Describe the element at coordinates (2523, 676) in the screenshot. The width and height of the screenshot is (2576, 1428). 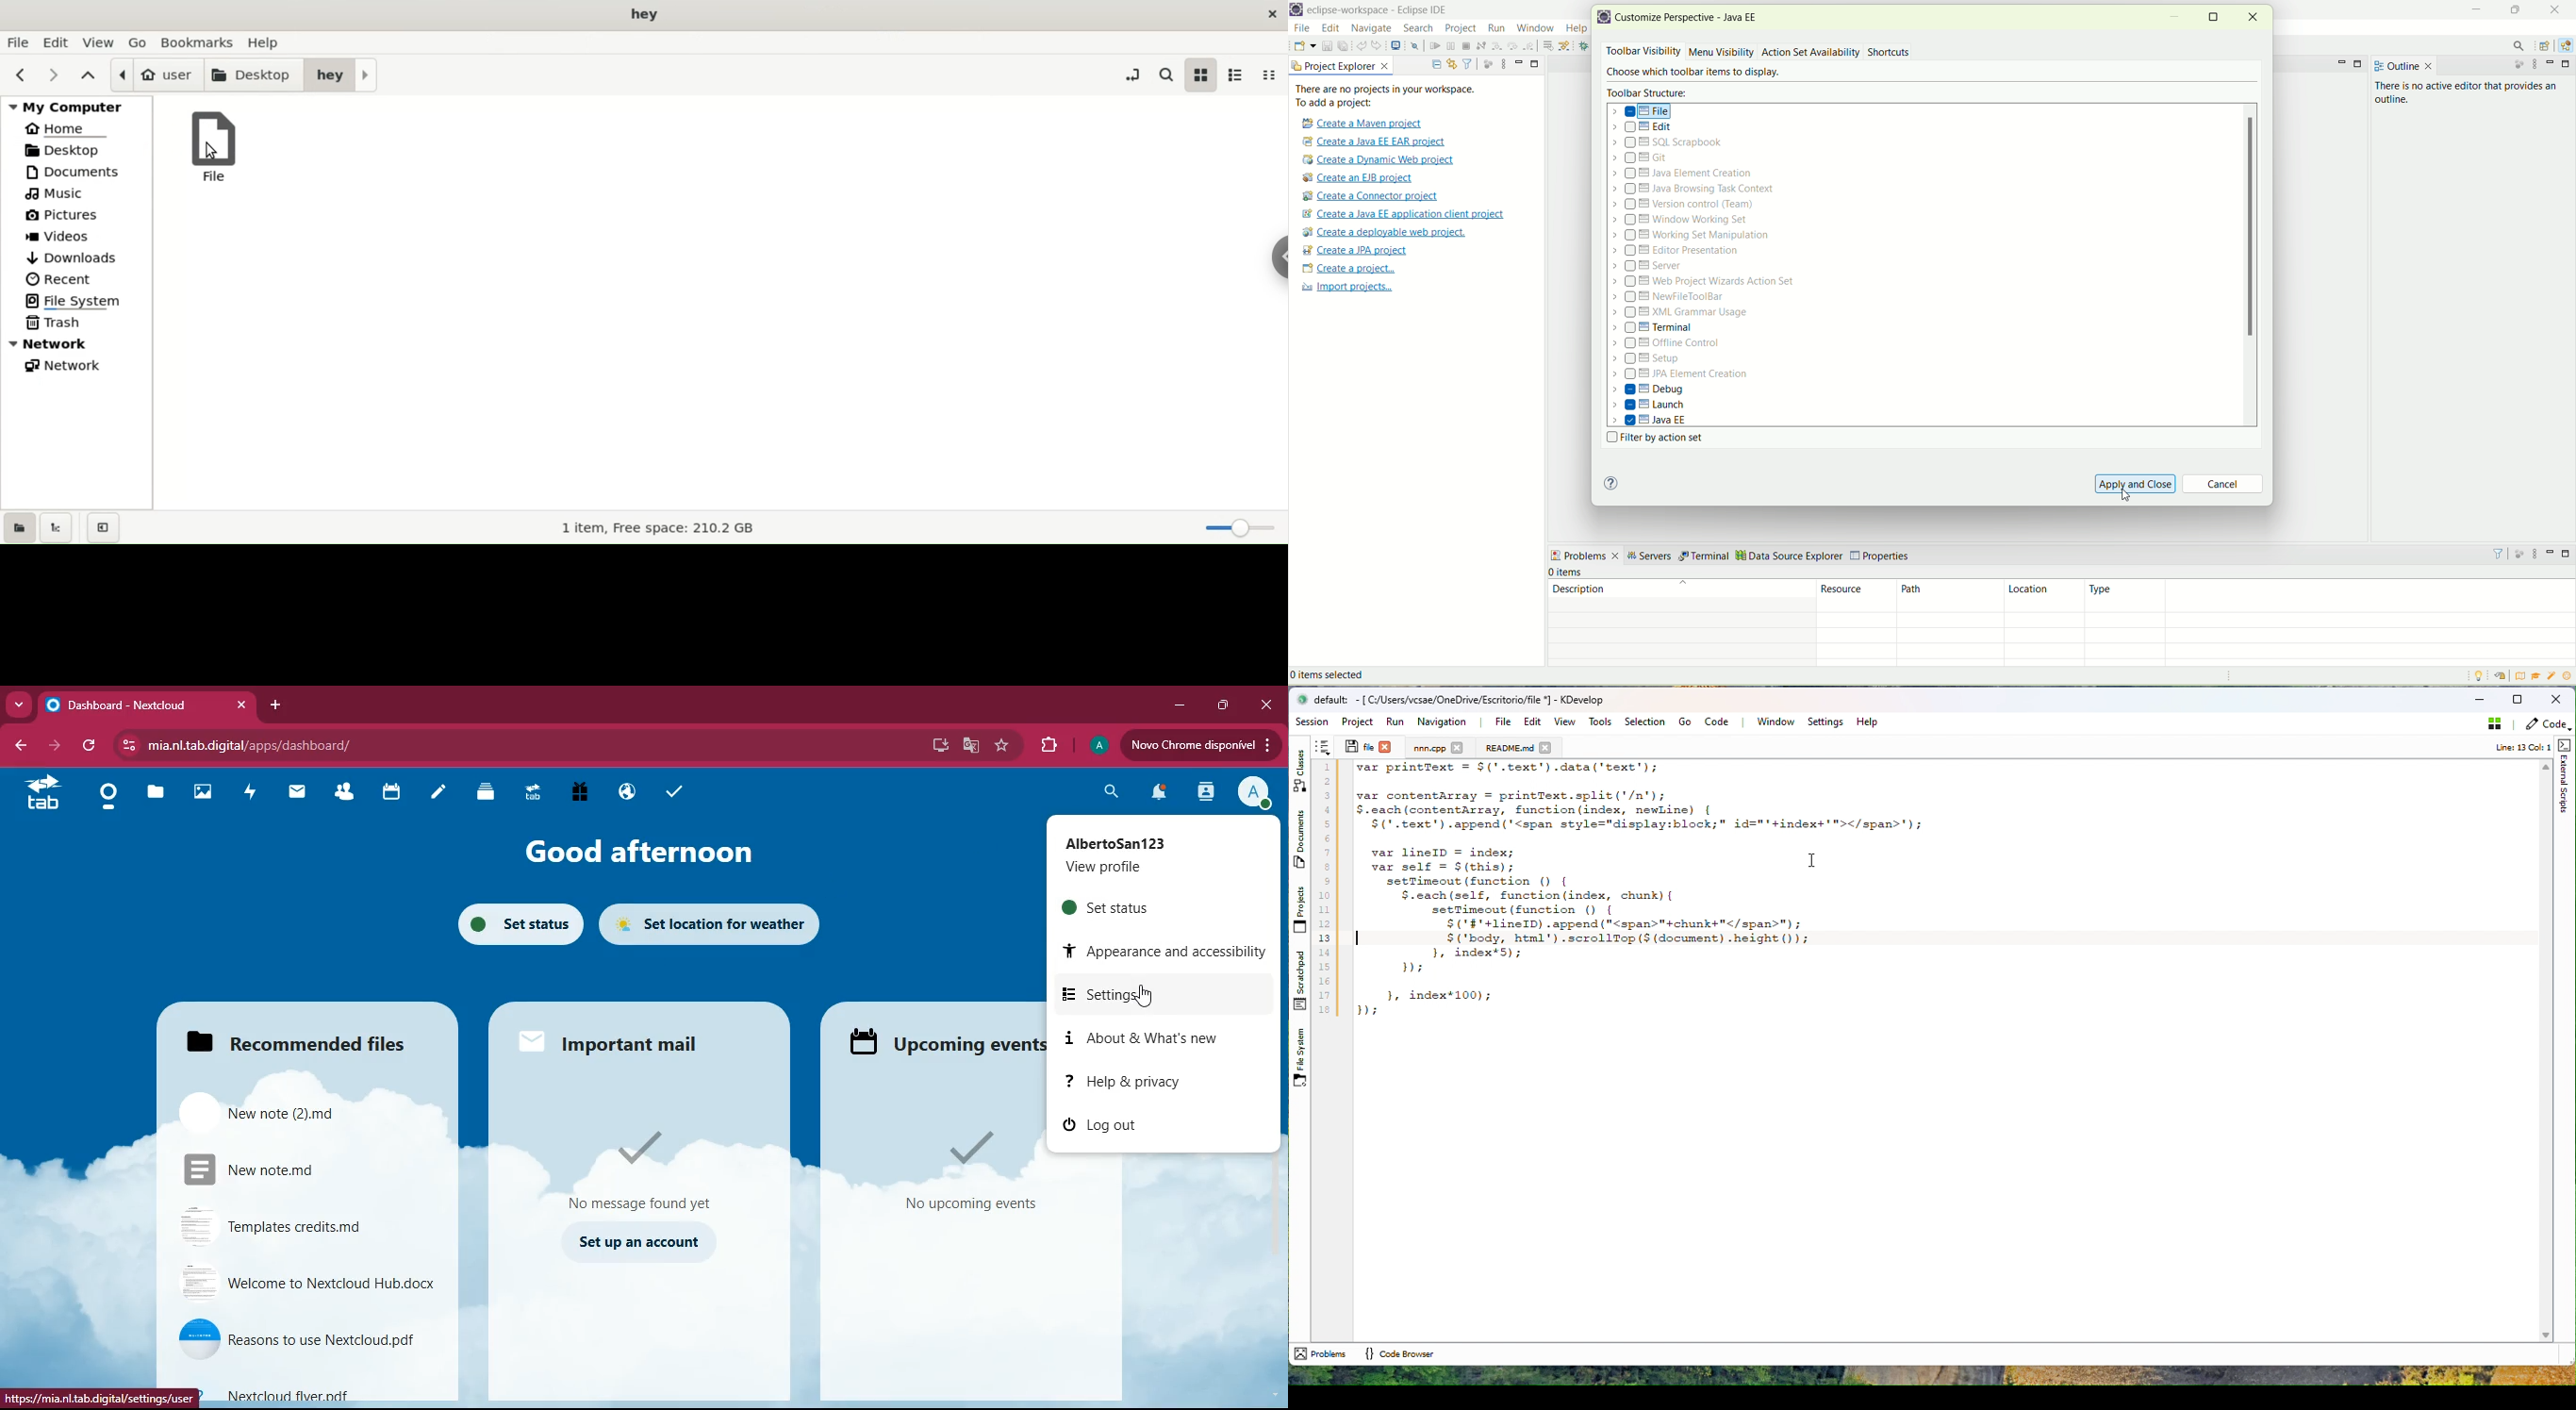
I see `overview` at that location.